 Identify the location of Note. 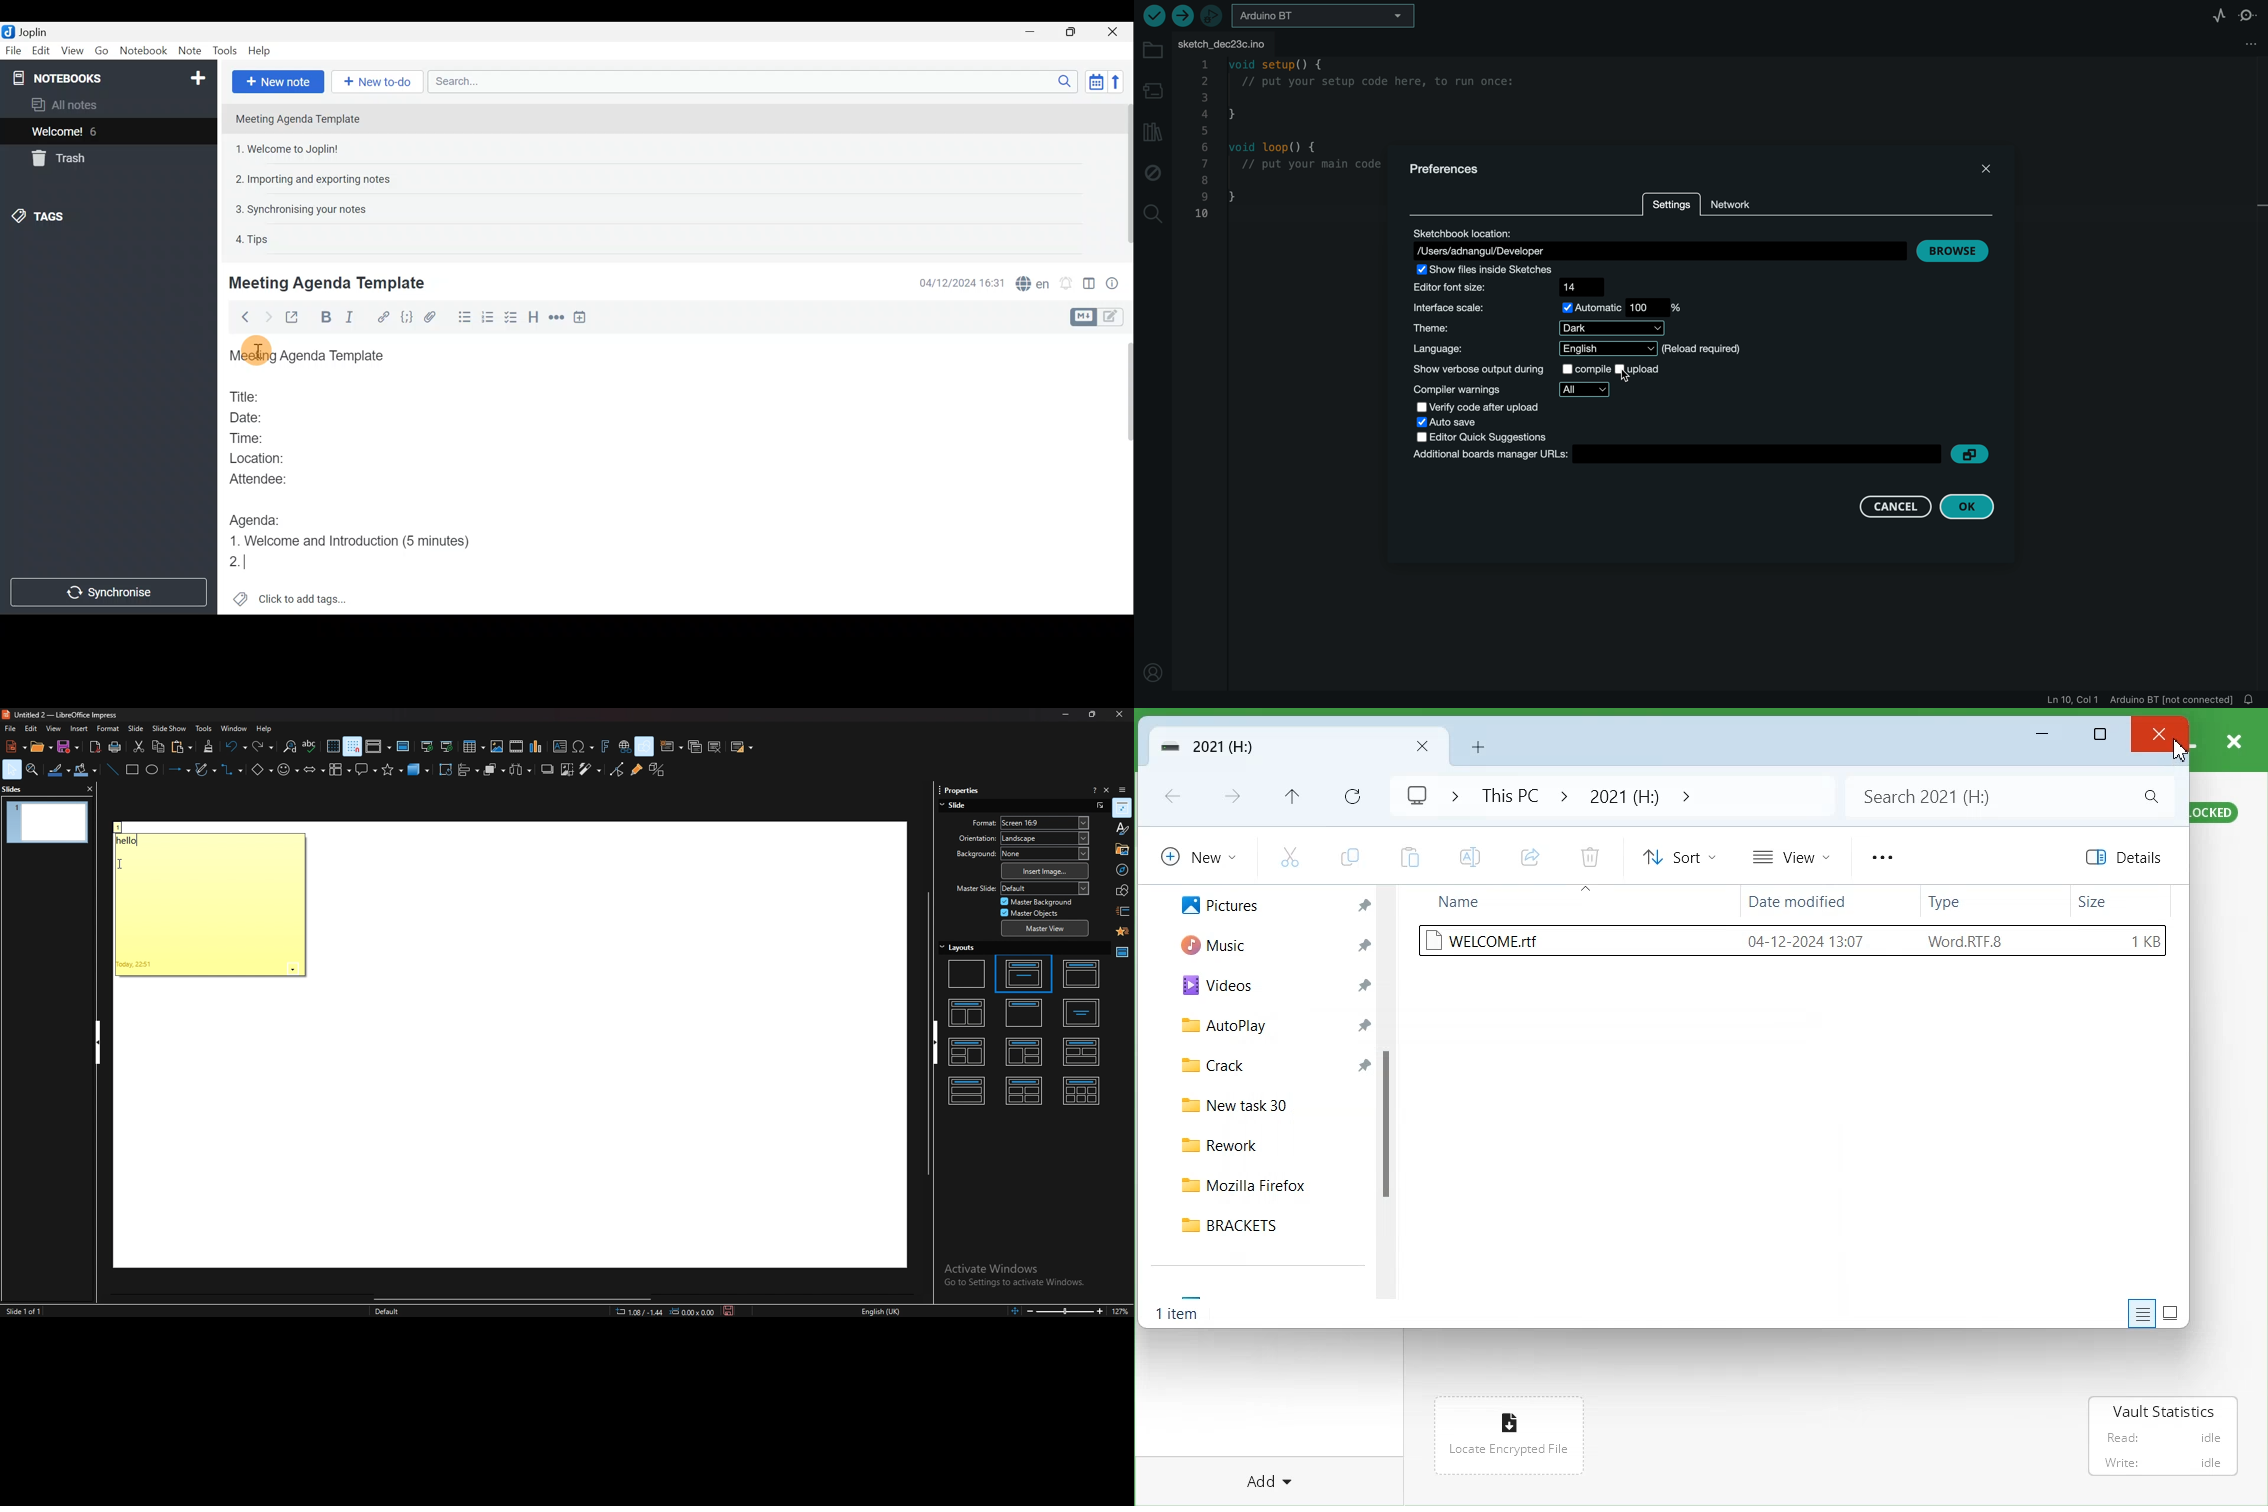
(187, 48).